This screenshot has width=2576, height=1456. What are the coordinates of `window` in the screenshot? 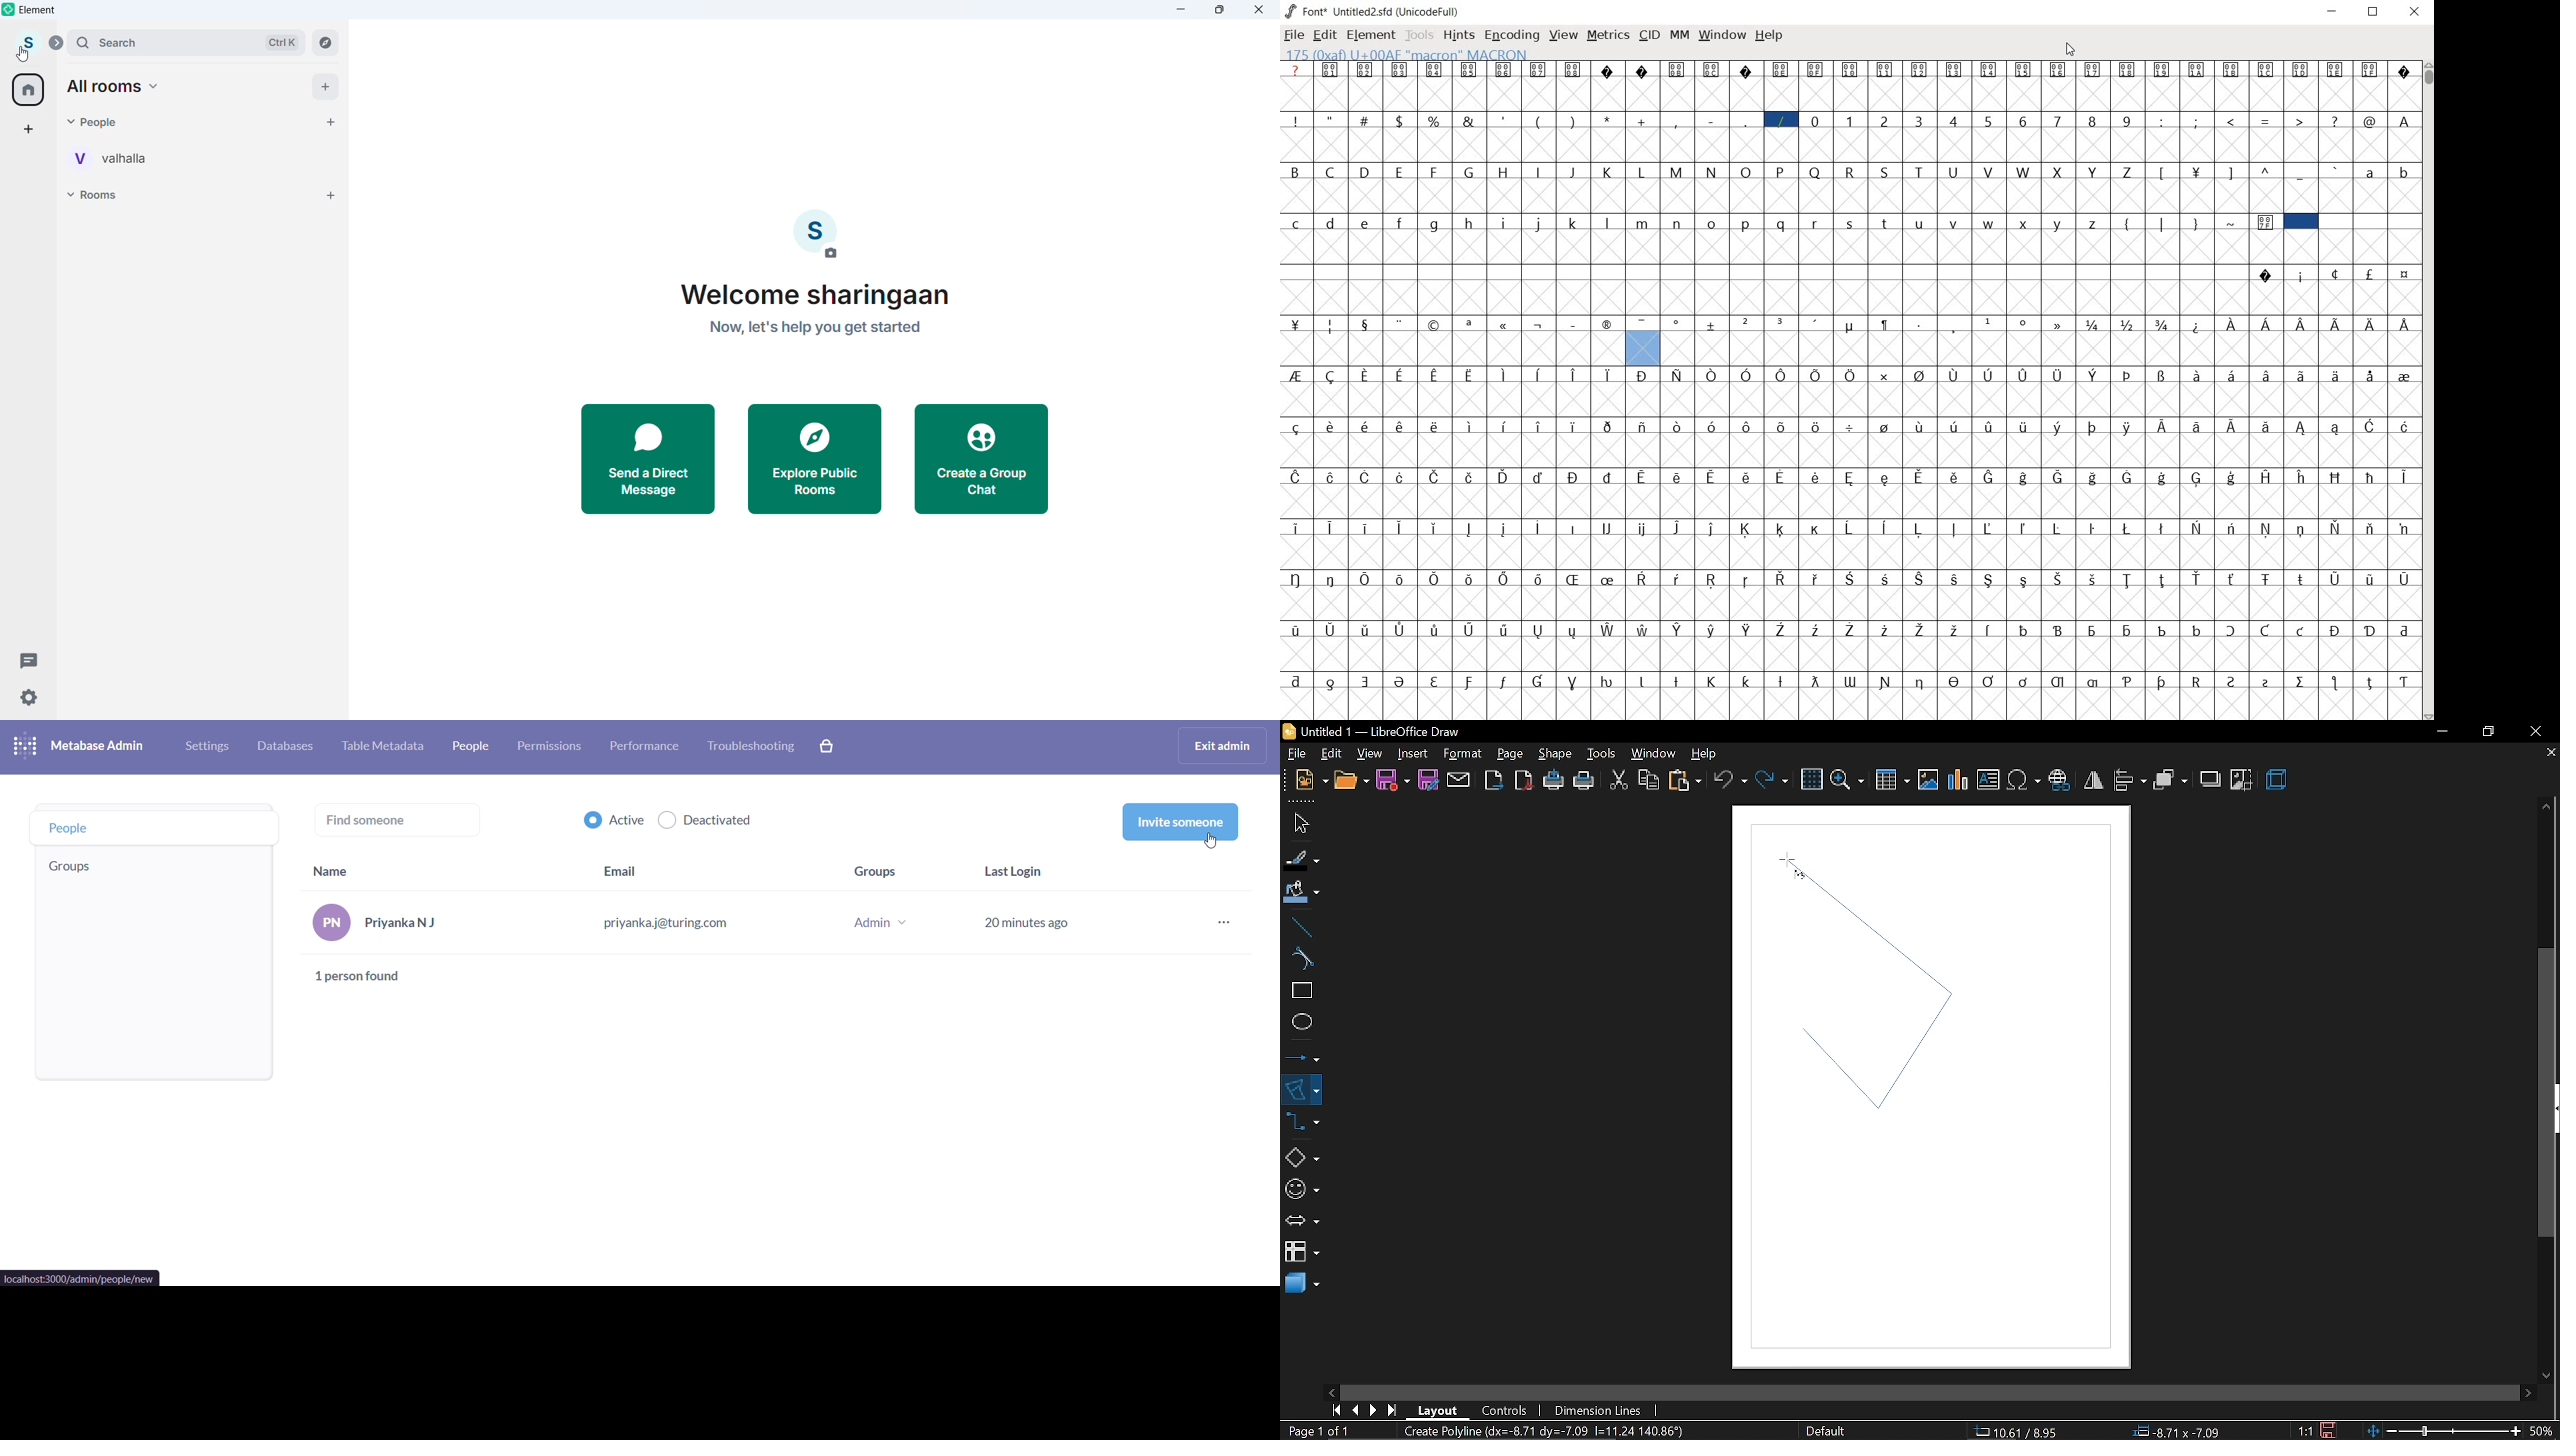 It's located at (1652, 754).